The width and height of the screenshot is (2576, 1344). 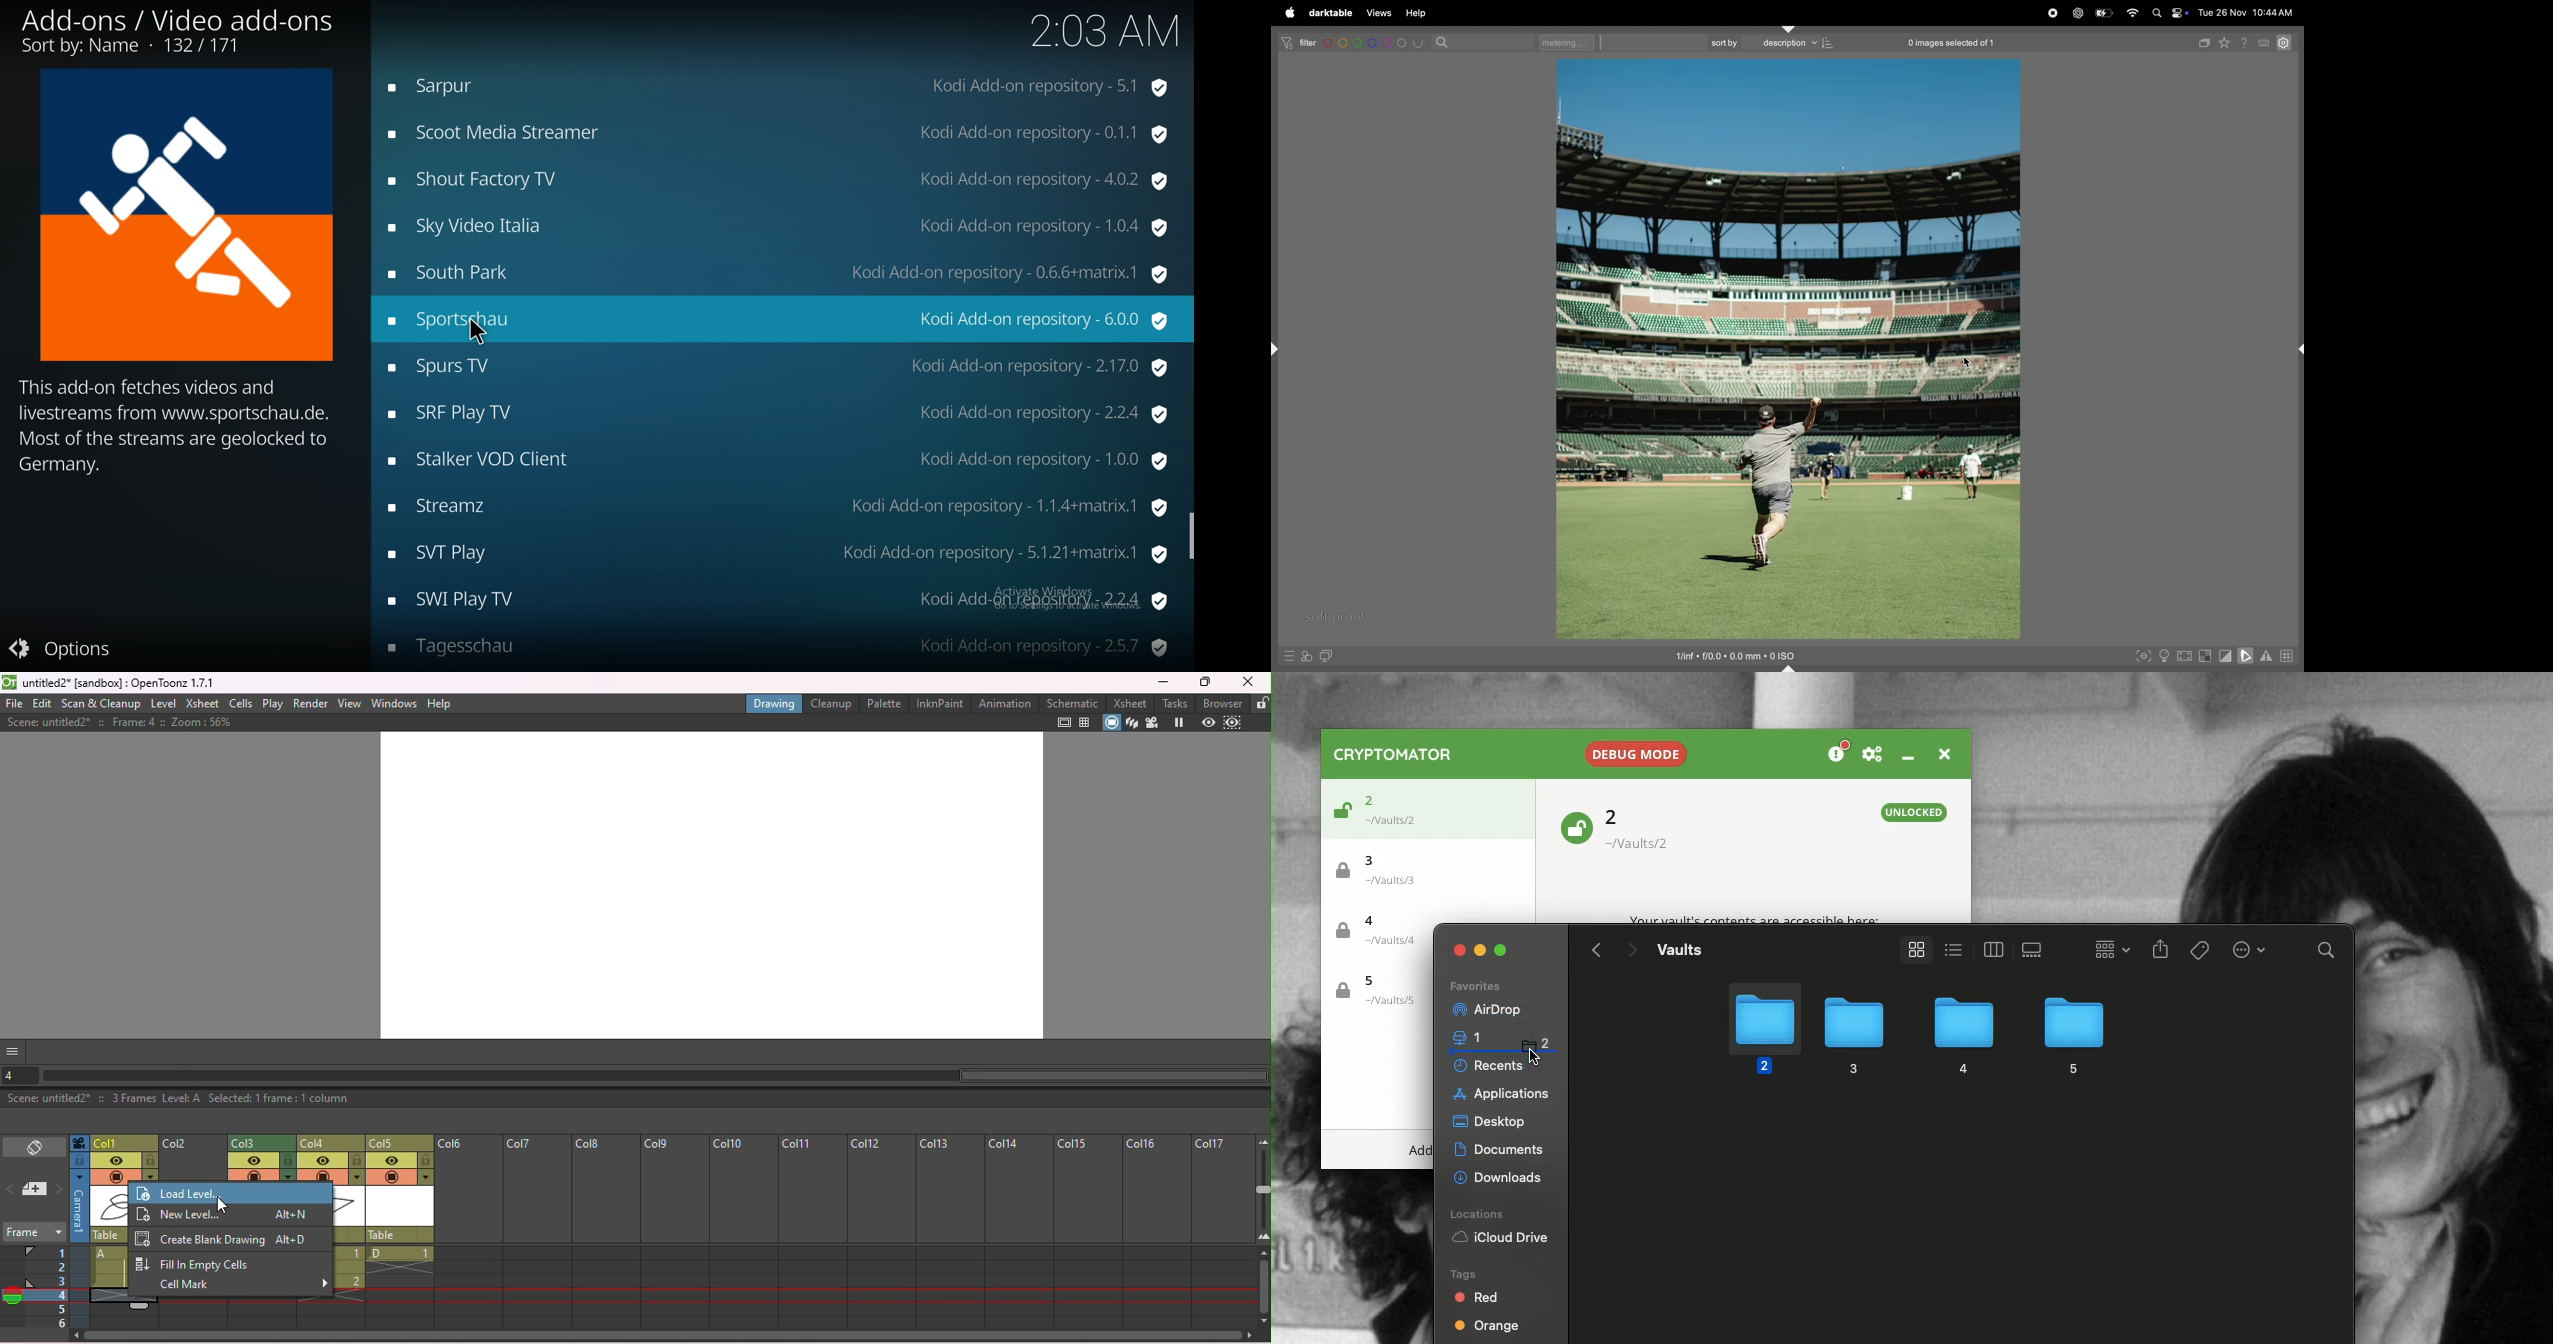 I want to click on View, so click(x=1912, y=950).